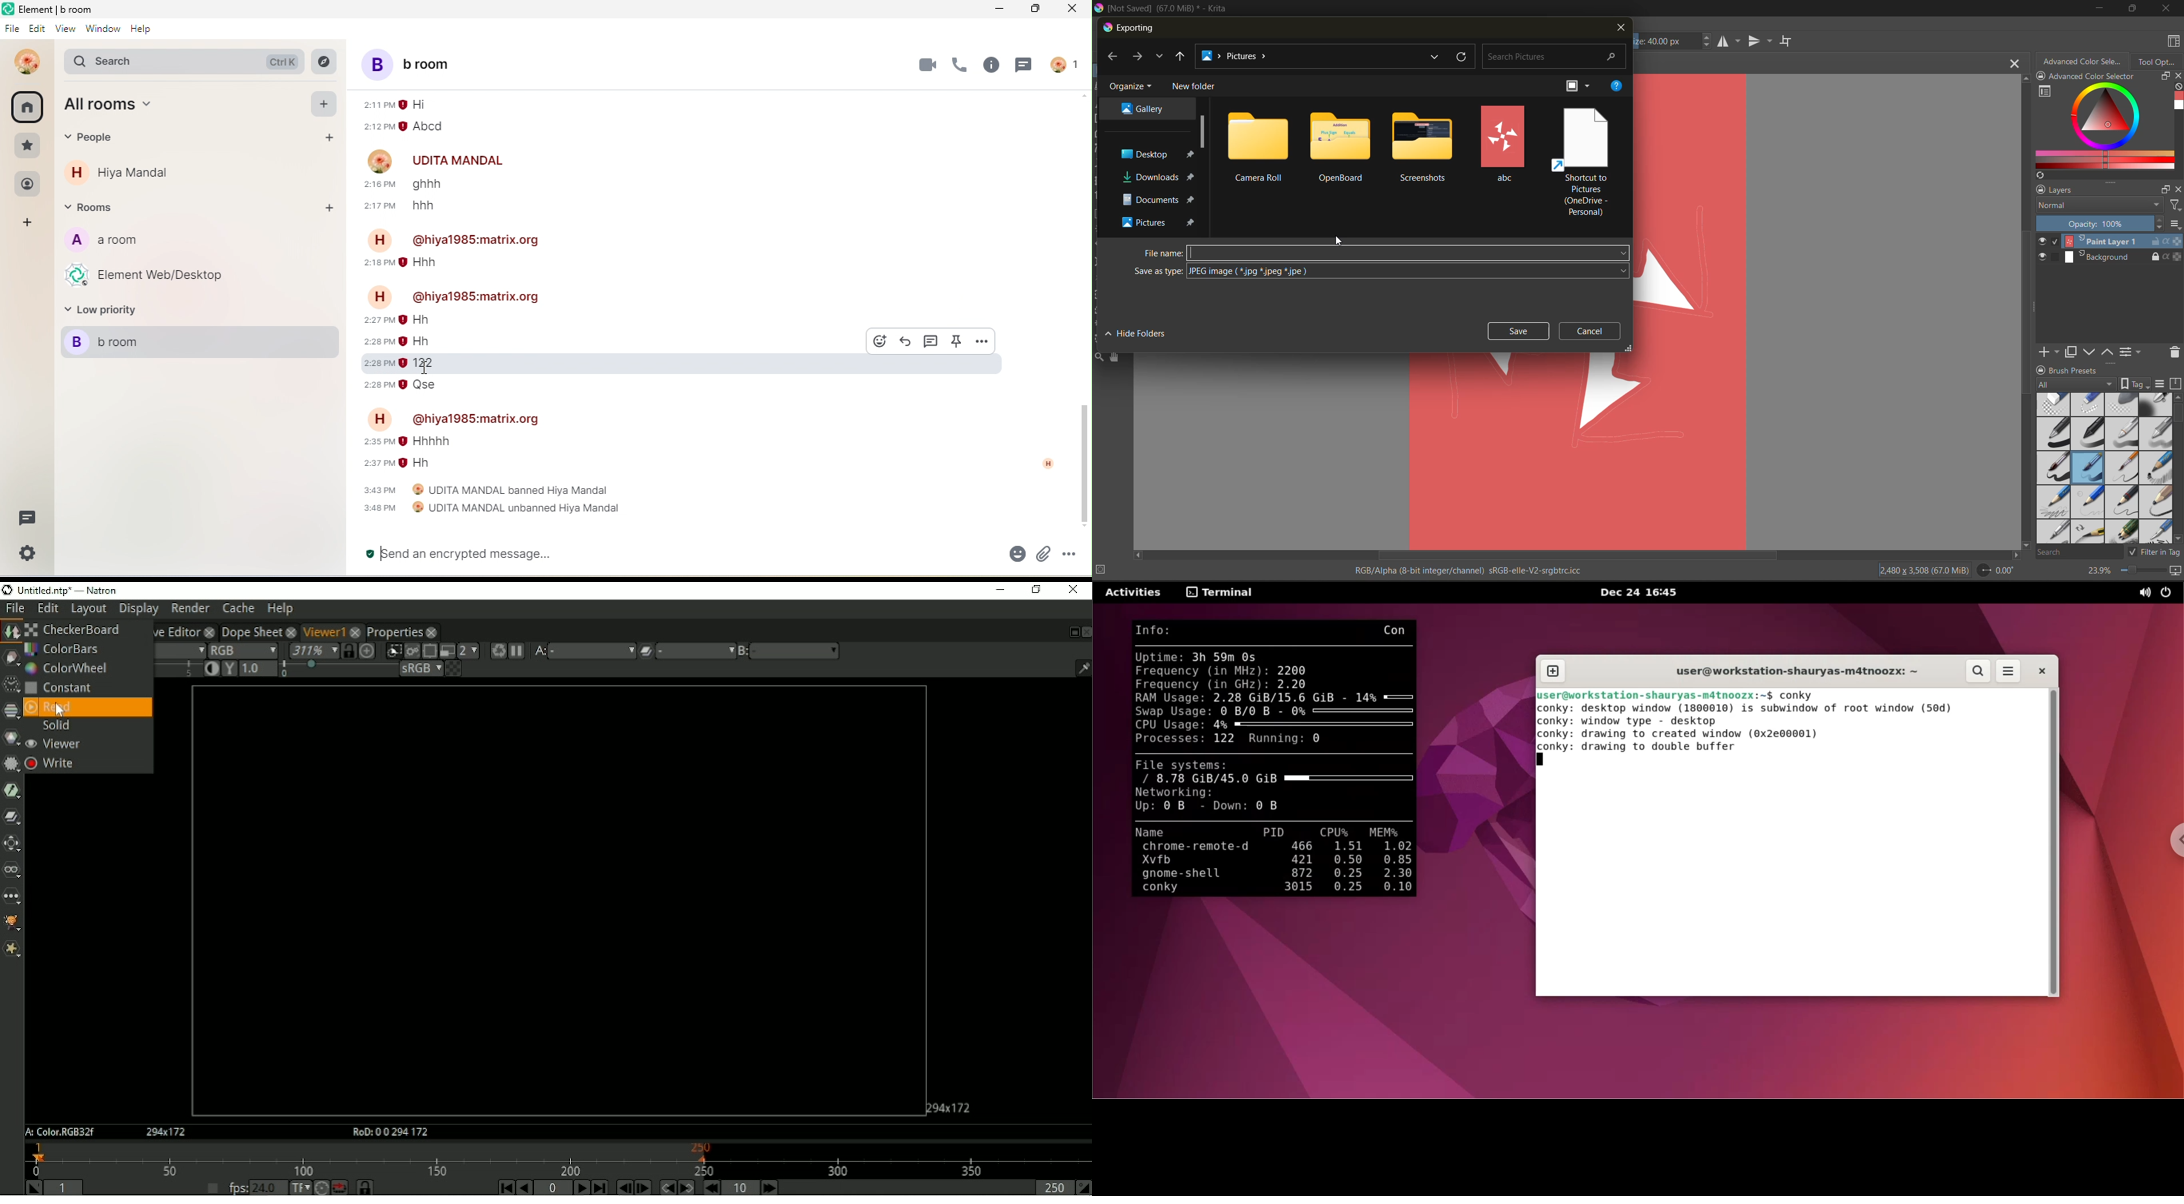  I want to click on layer, so click(2108, 257).